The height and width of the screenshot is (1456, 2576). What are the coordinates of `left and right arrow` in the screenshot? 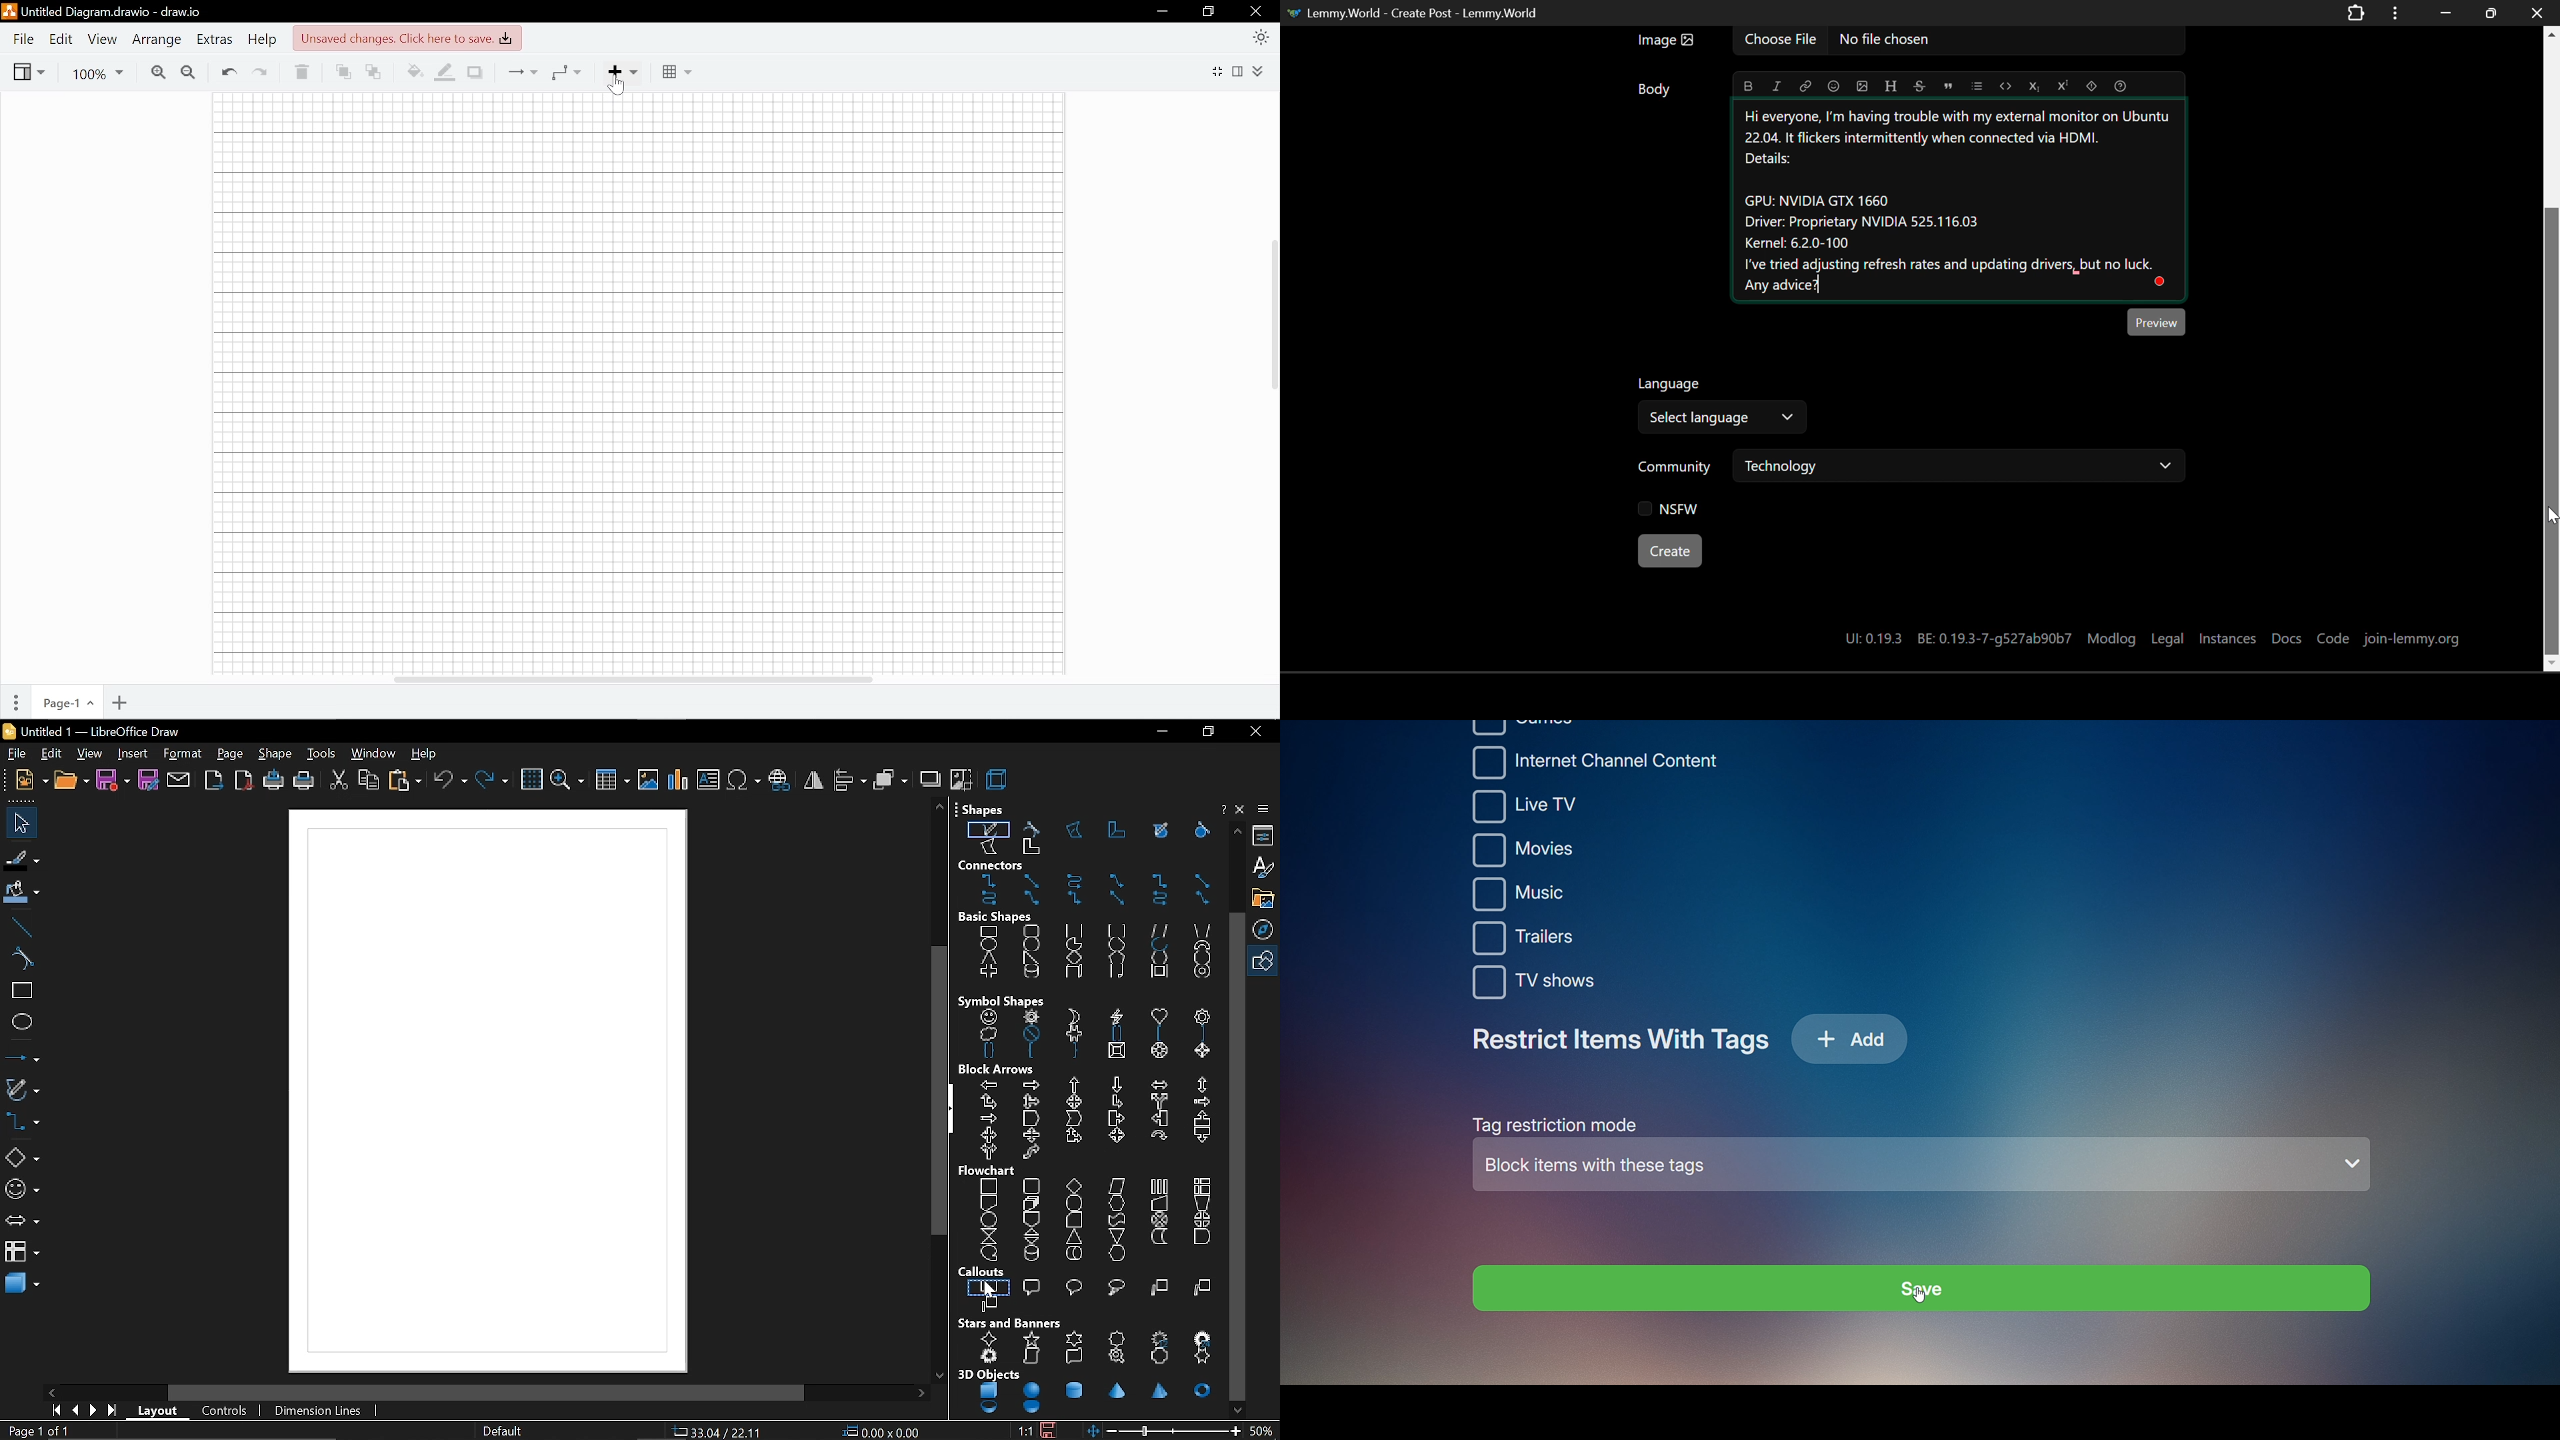 It's located at (1157, 1084).